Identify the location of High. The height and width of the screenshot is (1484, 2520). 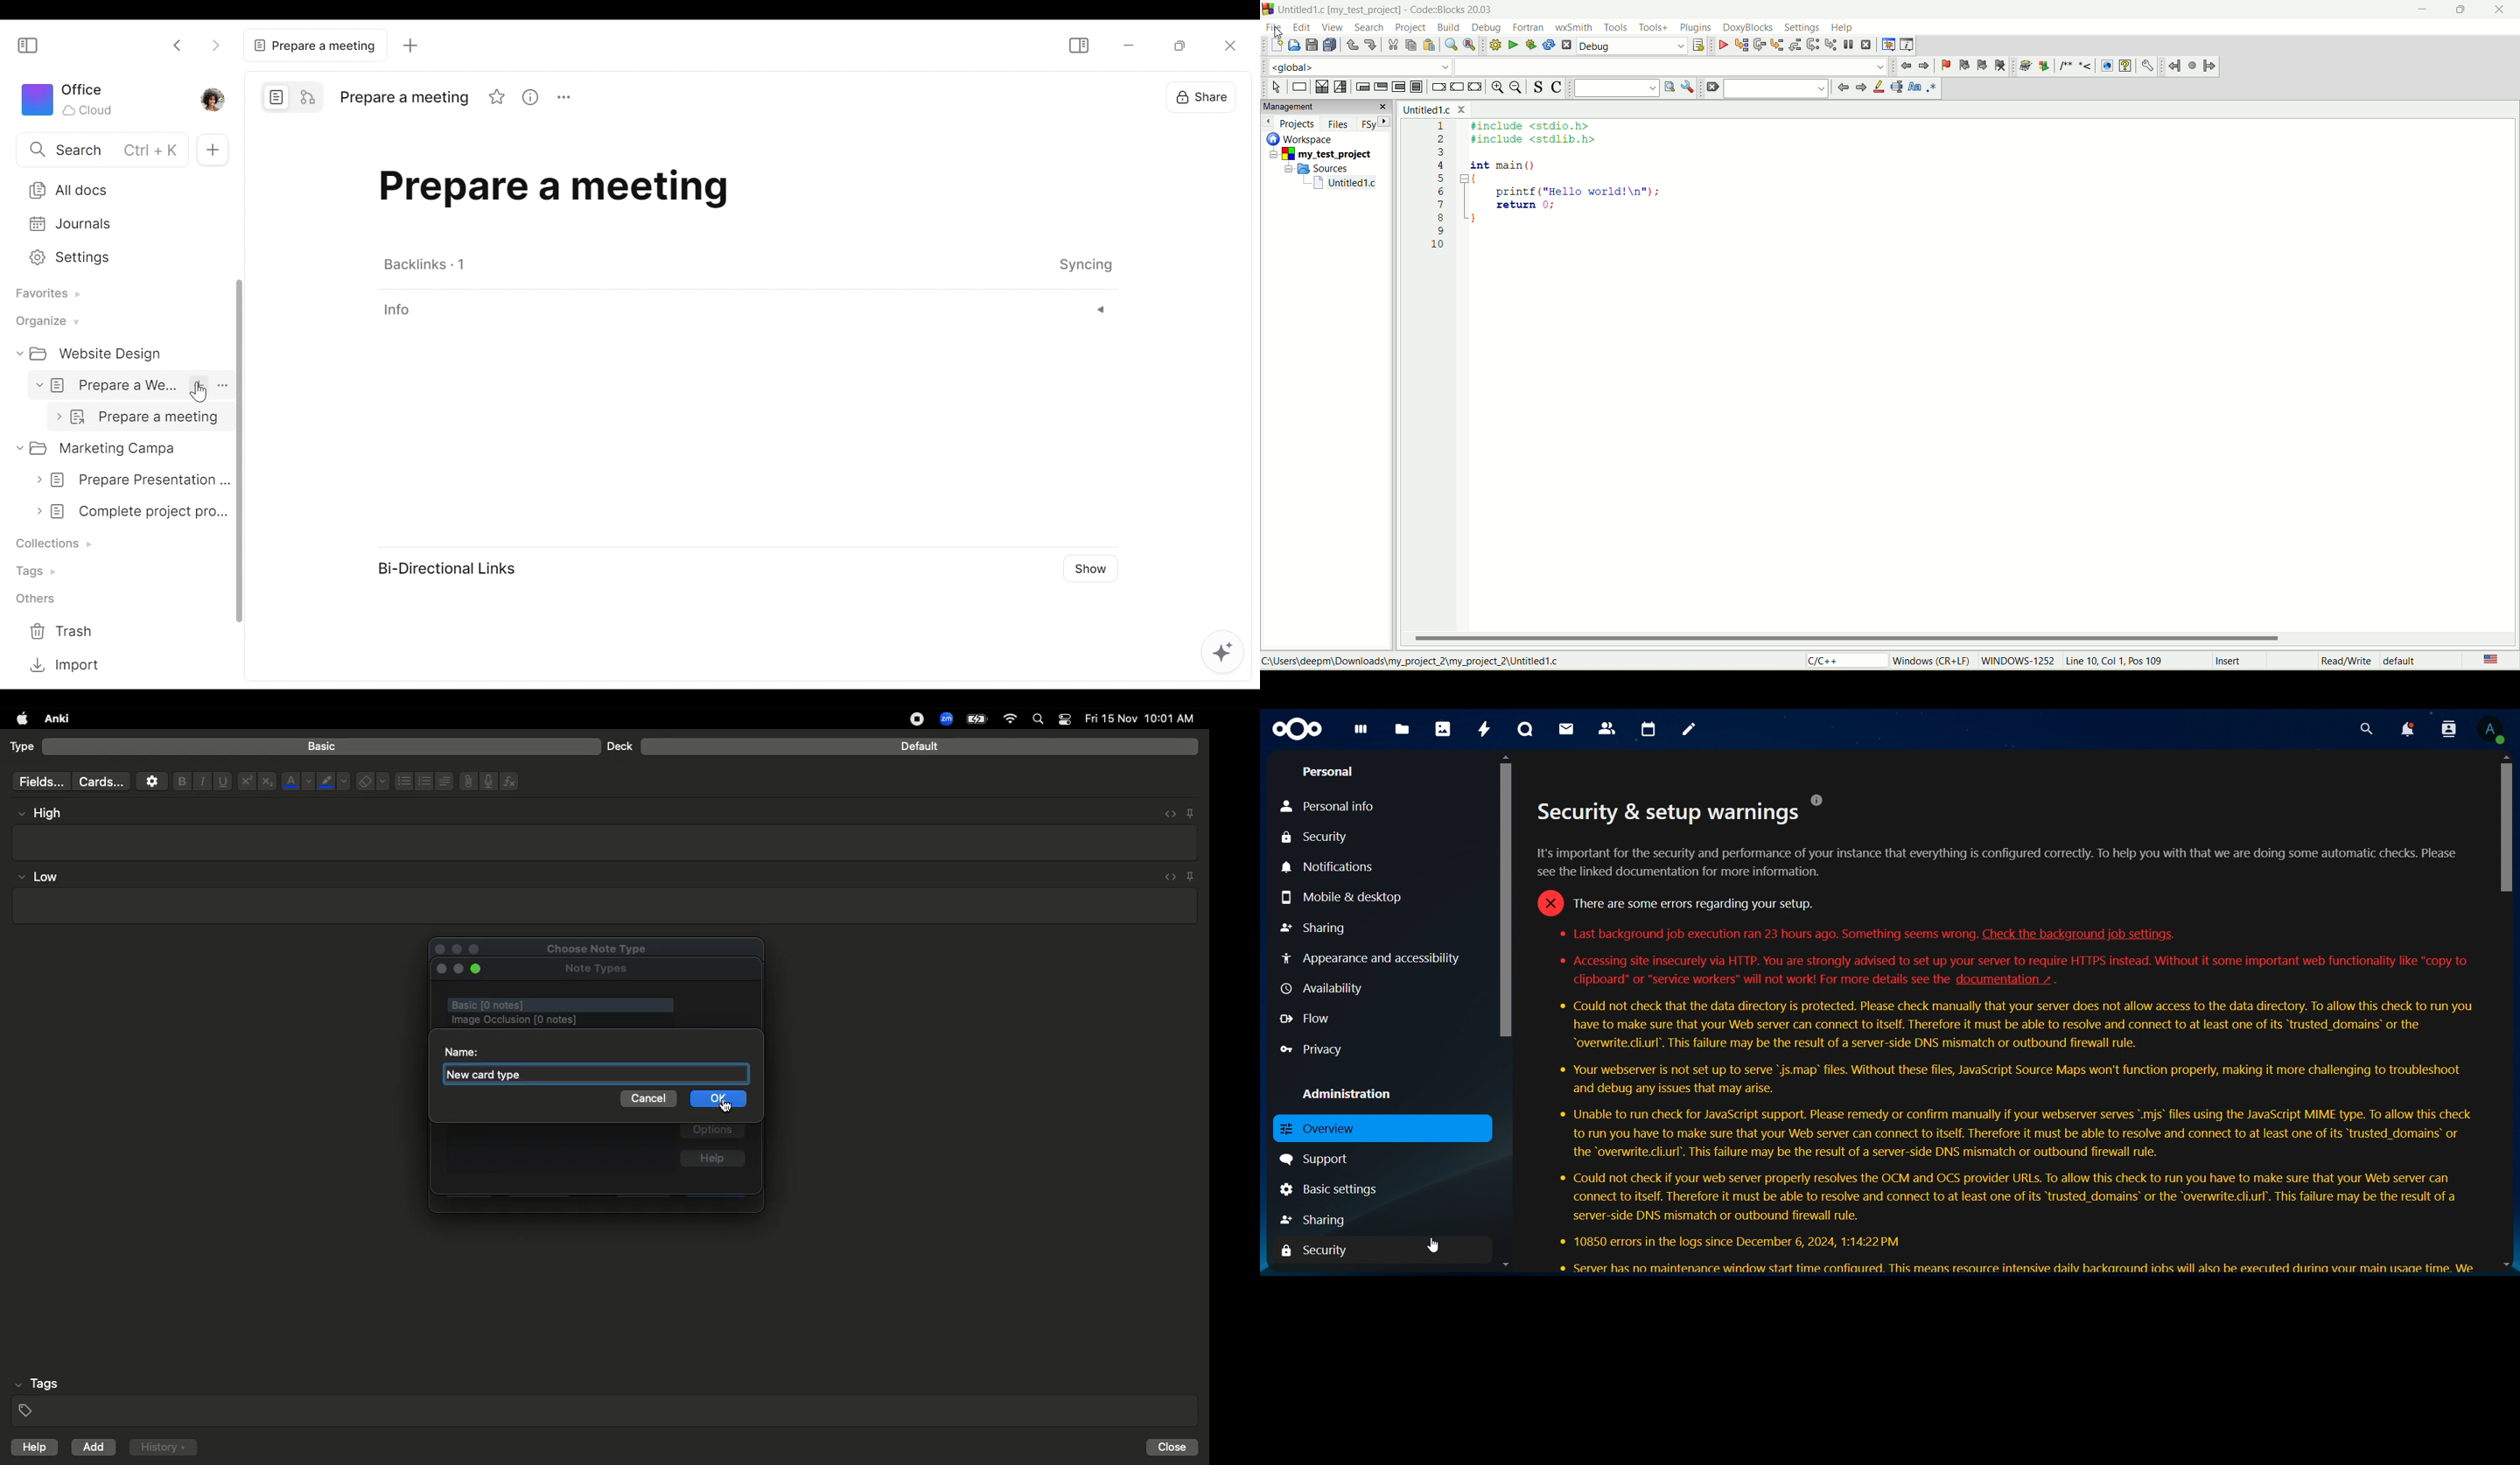
(47, 813).